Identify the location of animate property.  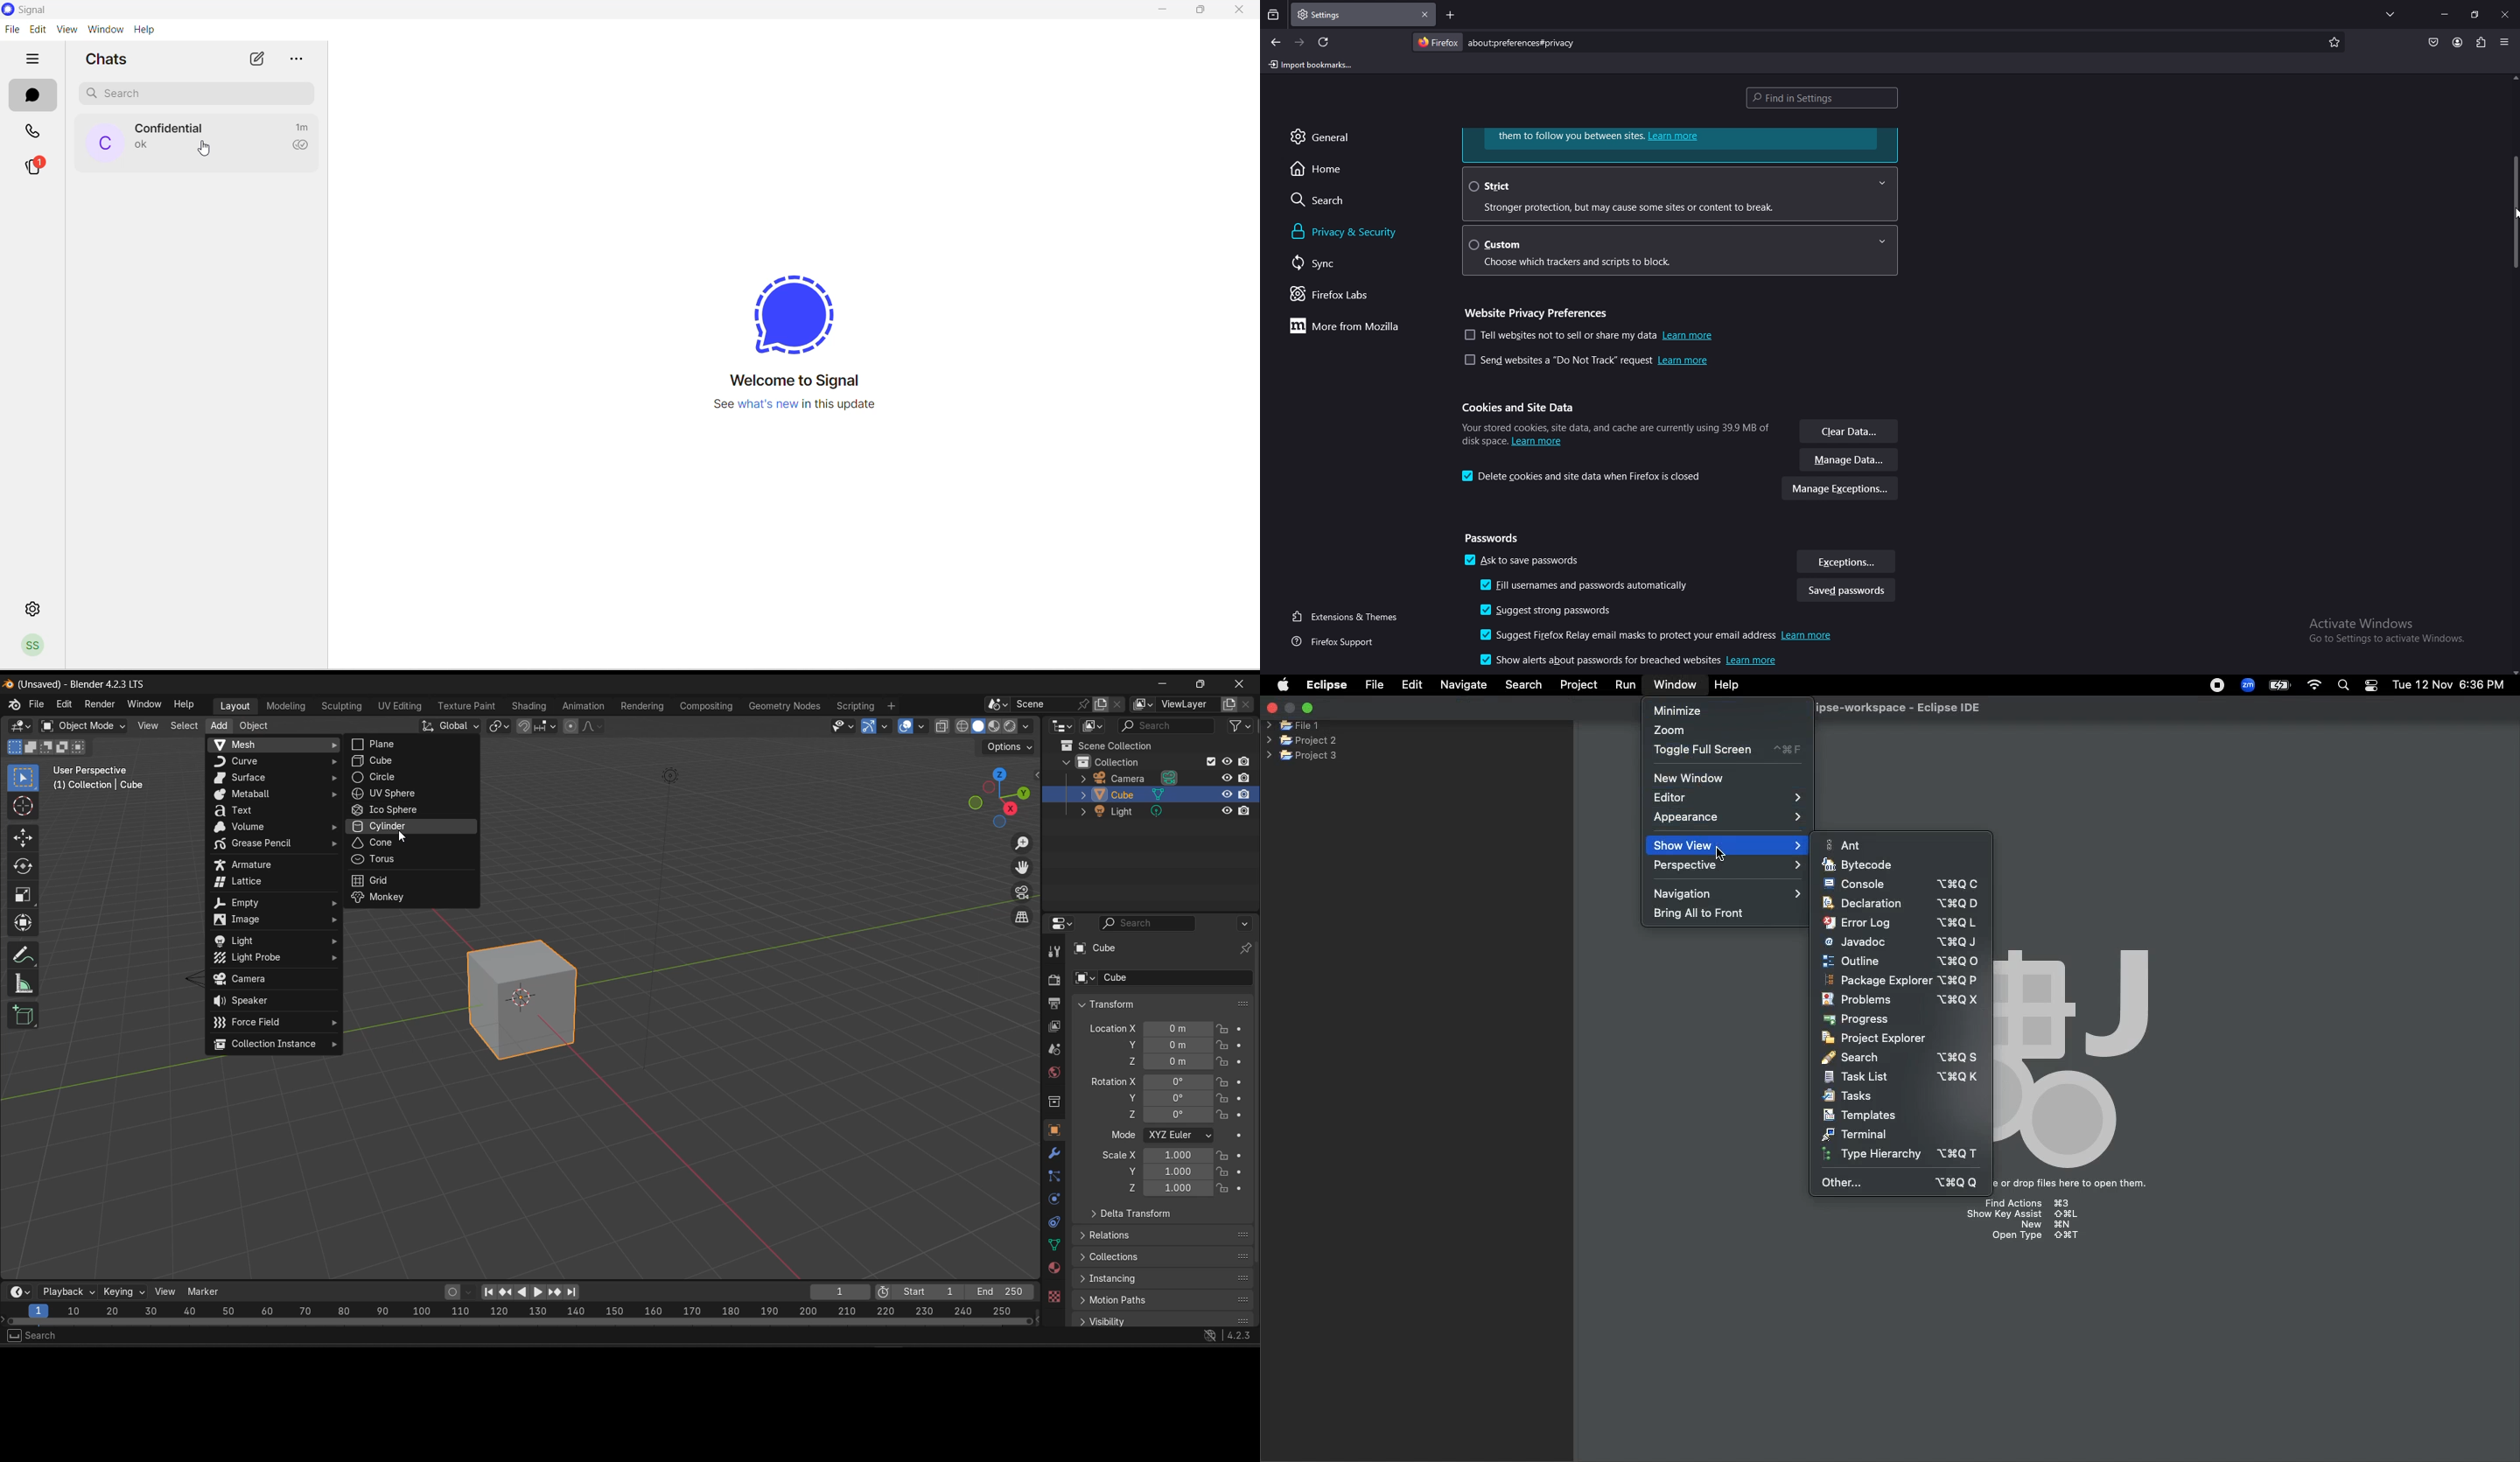
(1242, 1189).